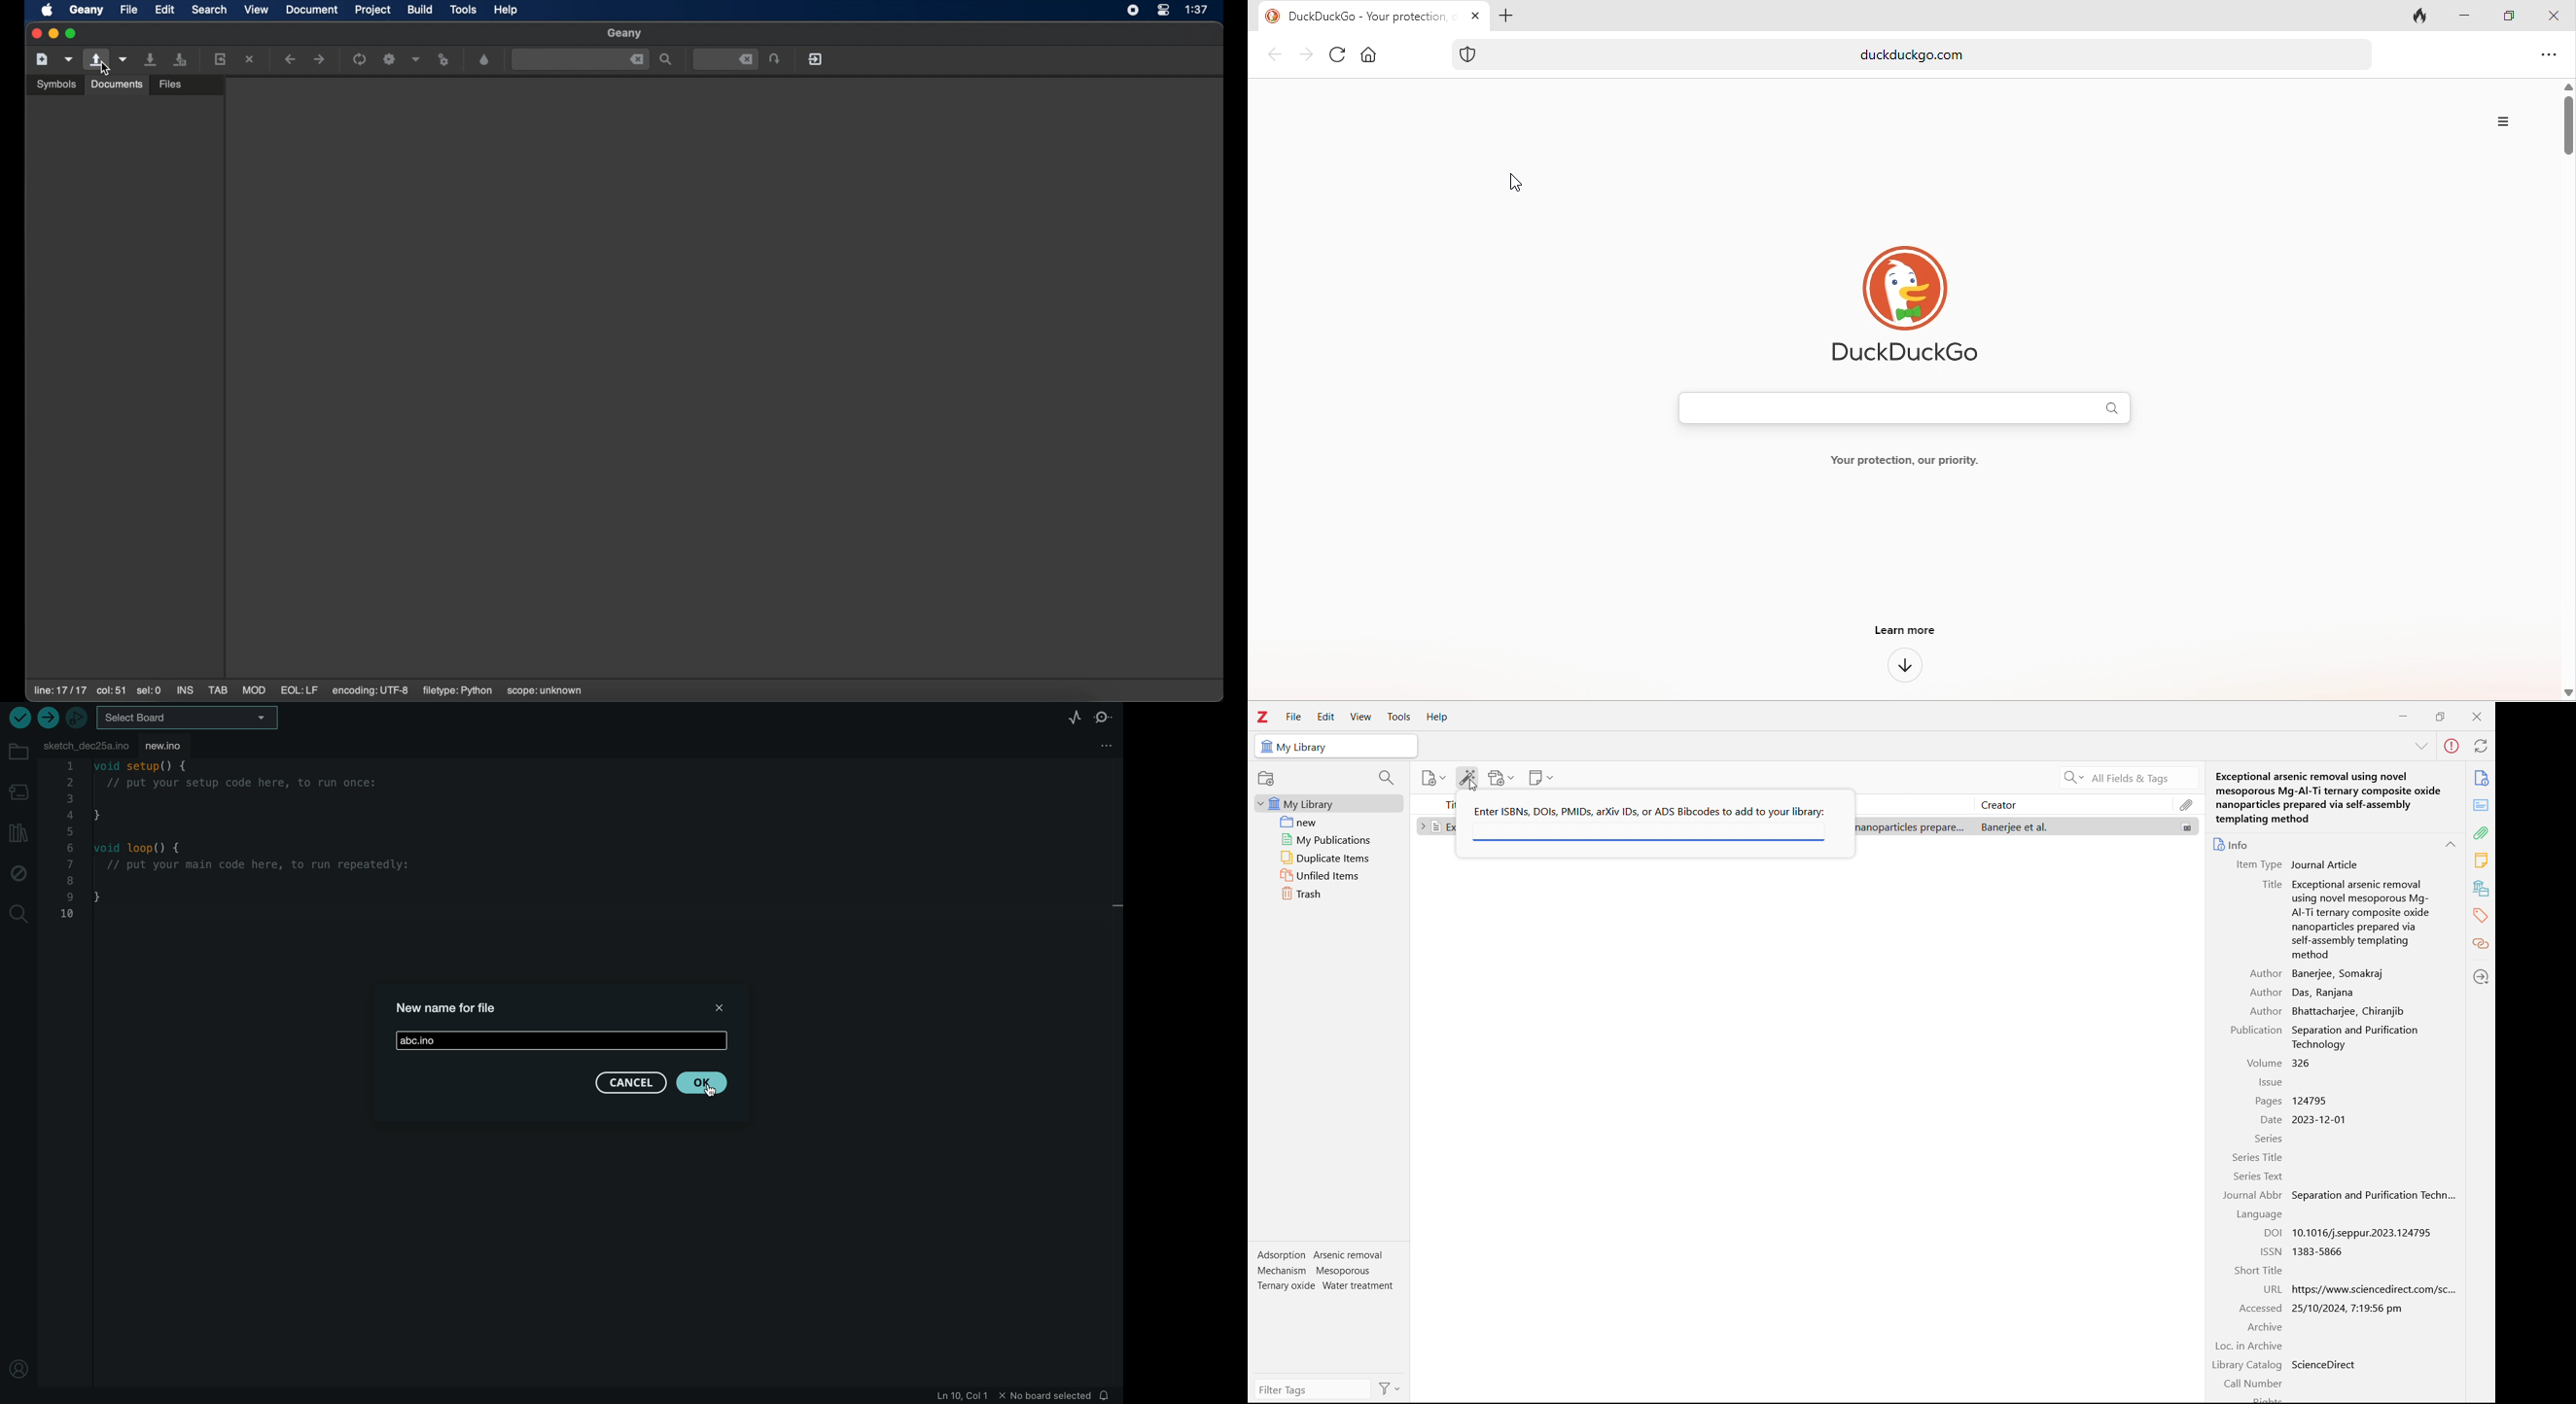  I want to click on 2023-12-01, so click(2322, 1120).